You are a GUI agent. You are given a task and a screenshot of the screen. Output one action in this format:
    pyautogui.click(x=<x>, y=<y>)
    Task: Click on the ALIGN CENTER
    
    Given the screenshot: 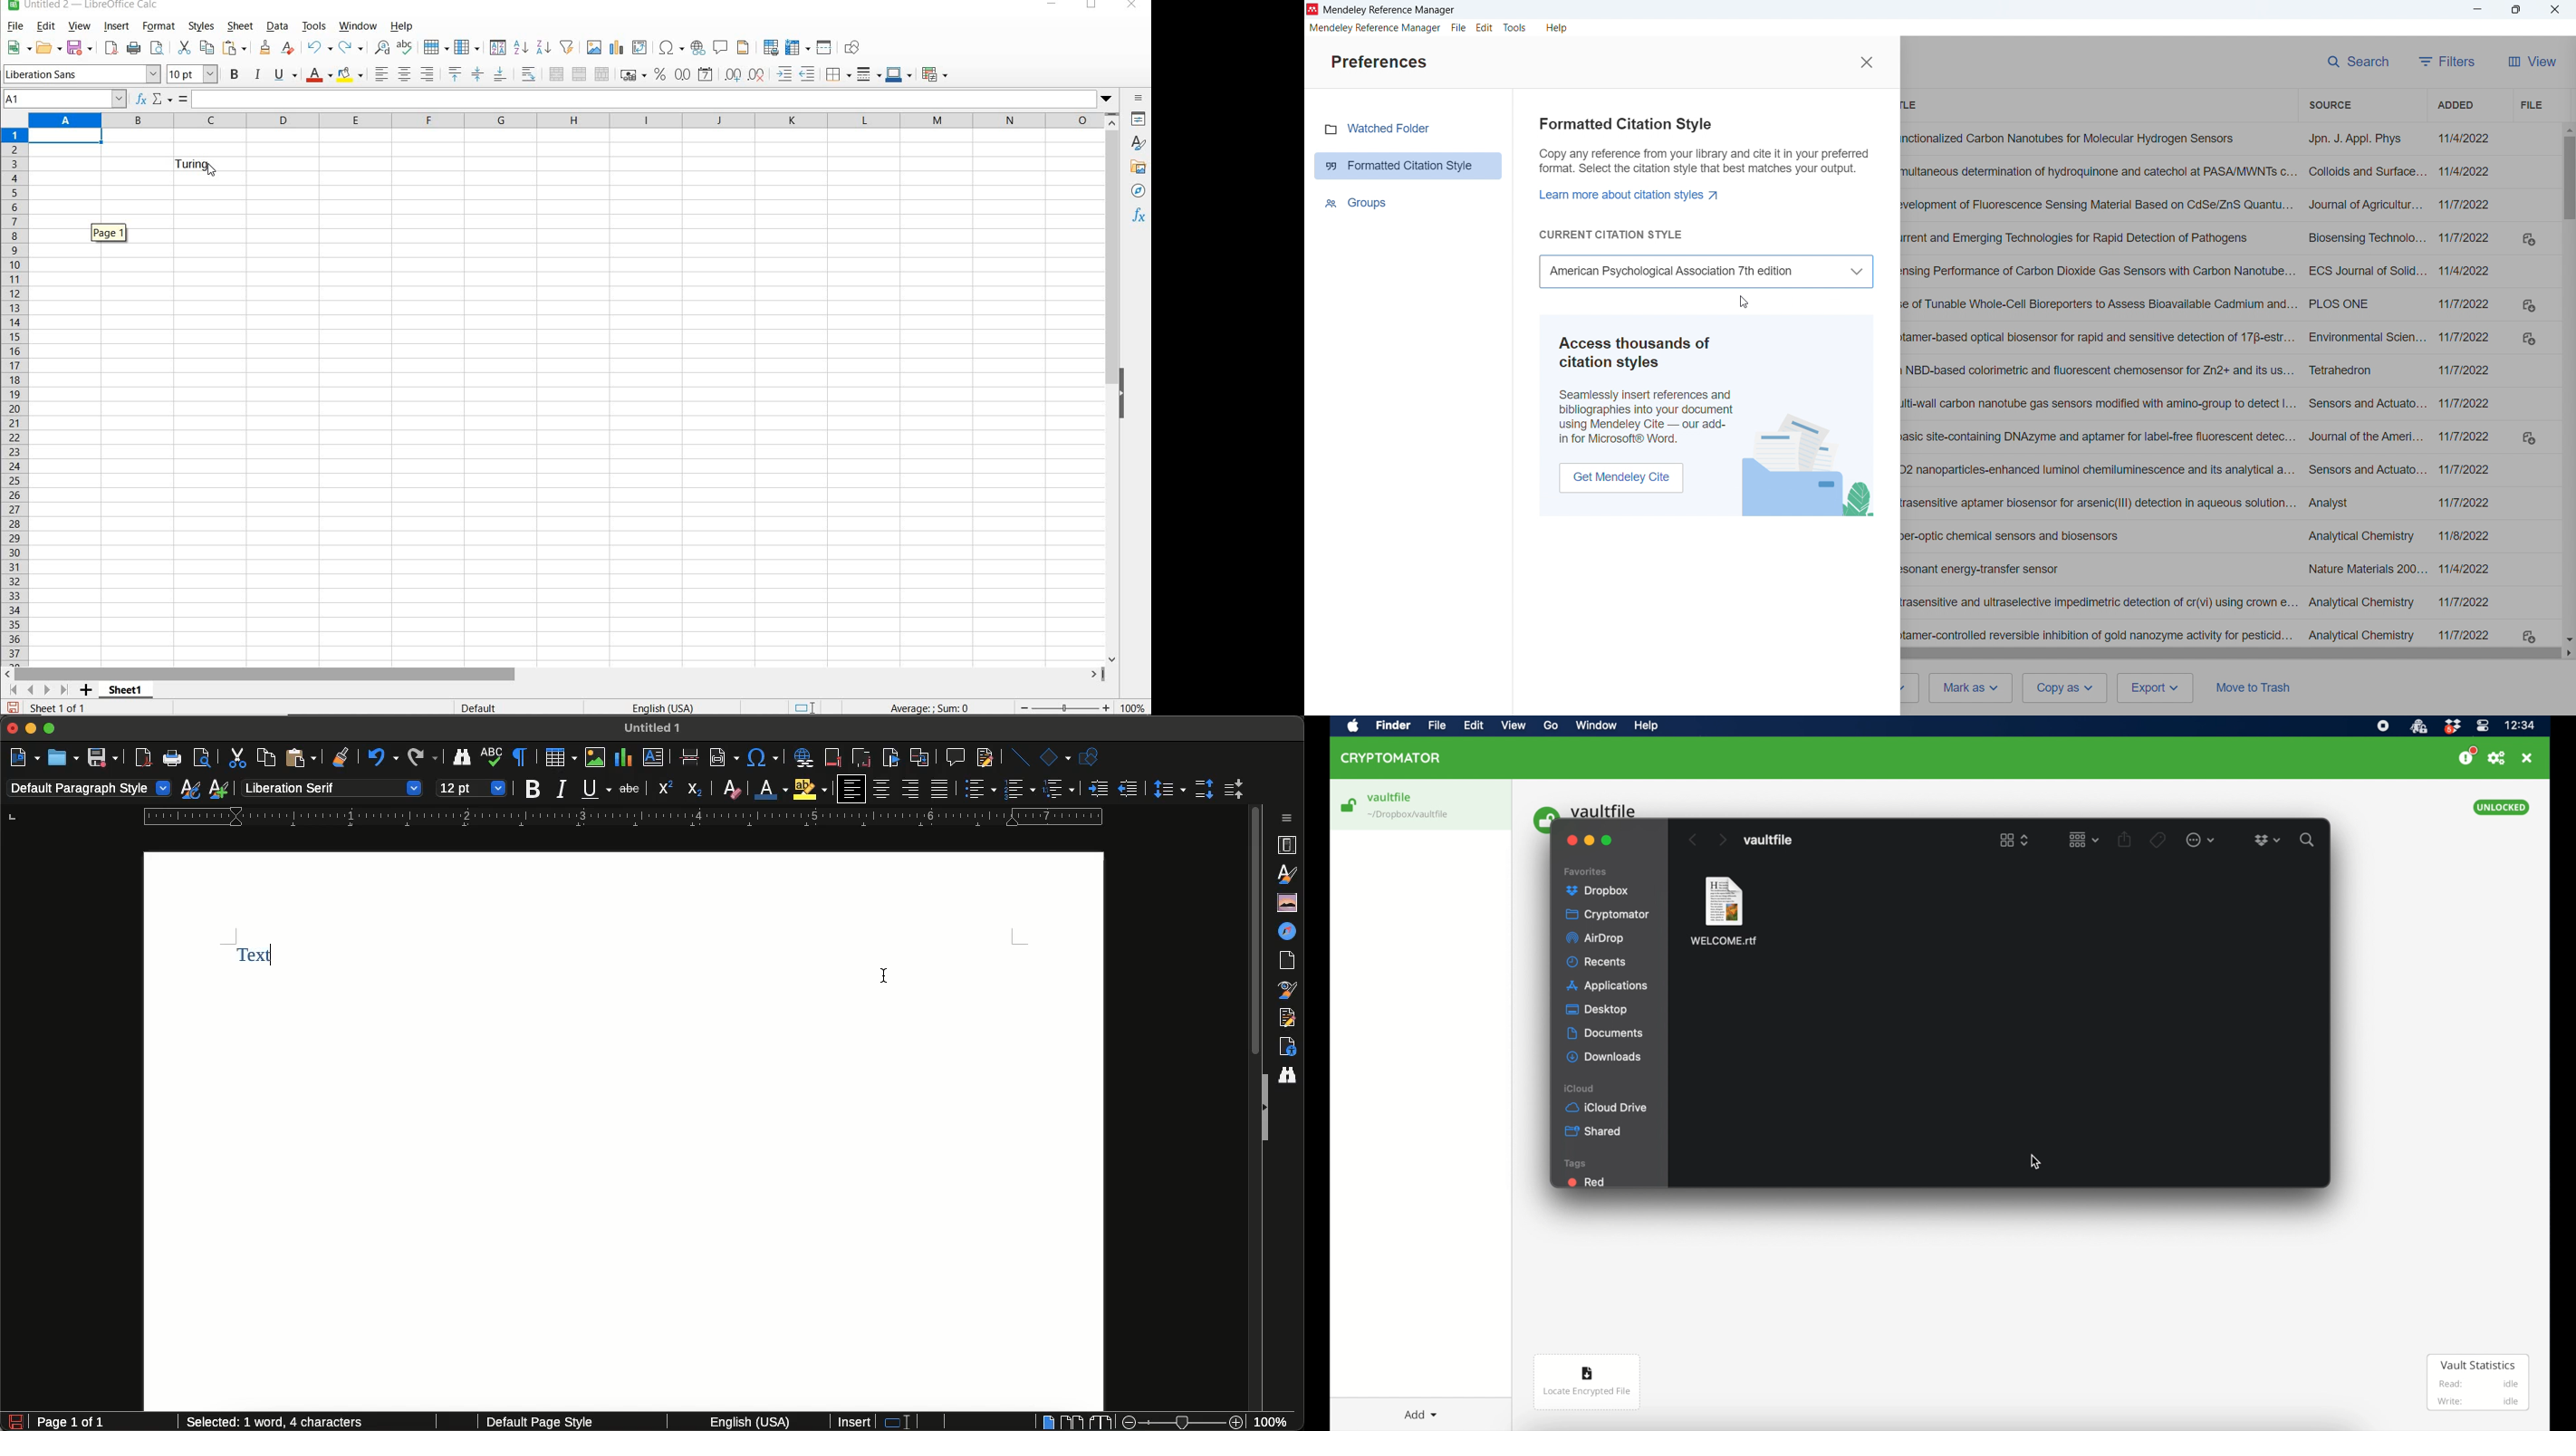 What is the action you would take?
    pyautogui.click(x=406, y=75)
    